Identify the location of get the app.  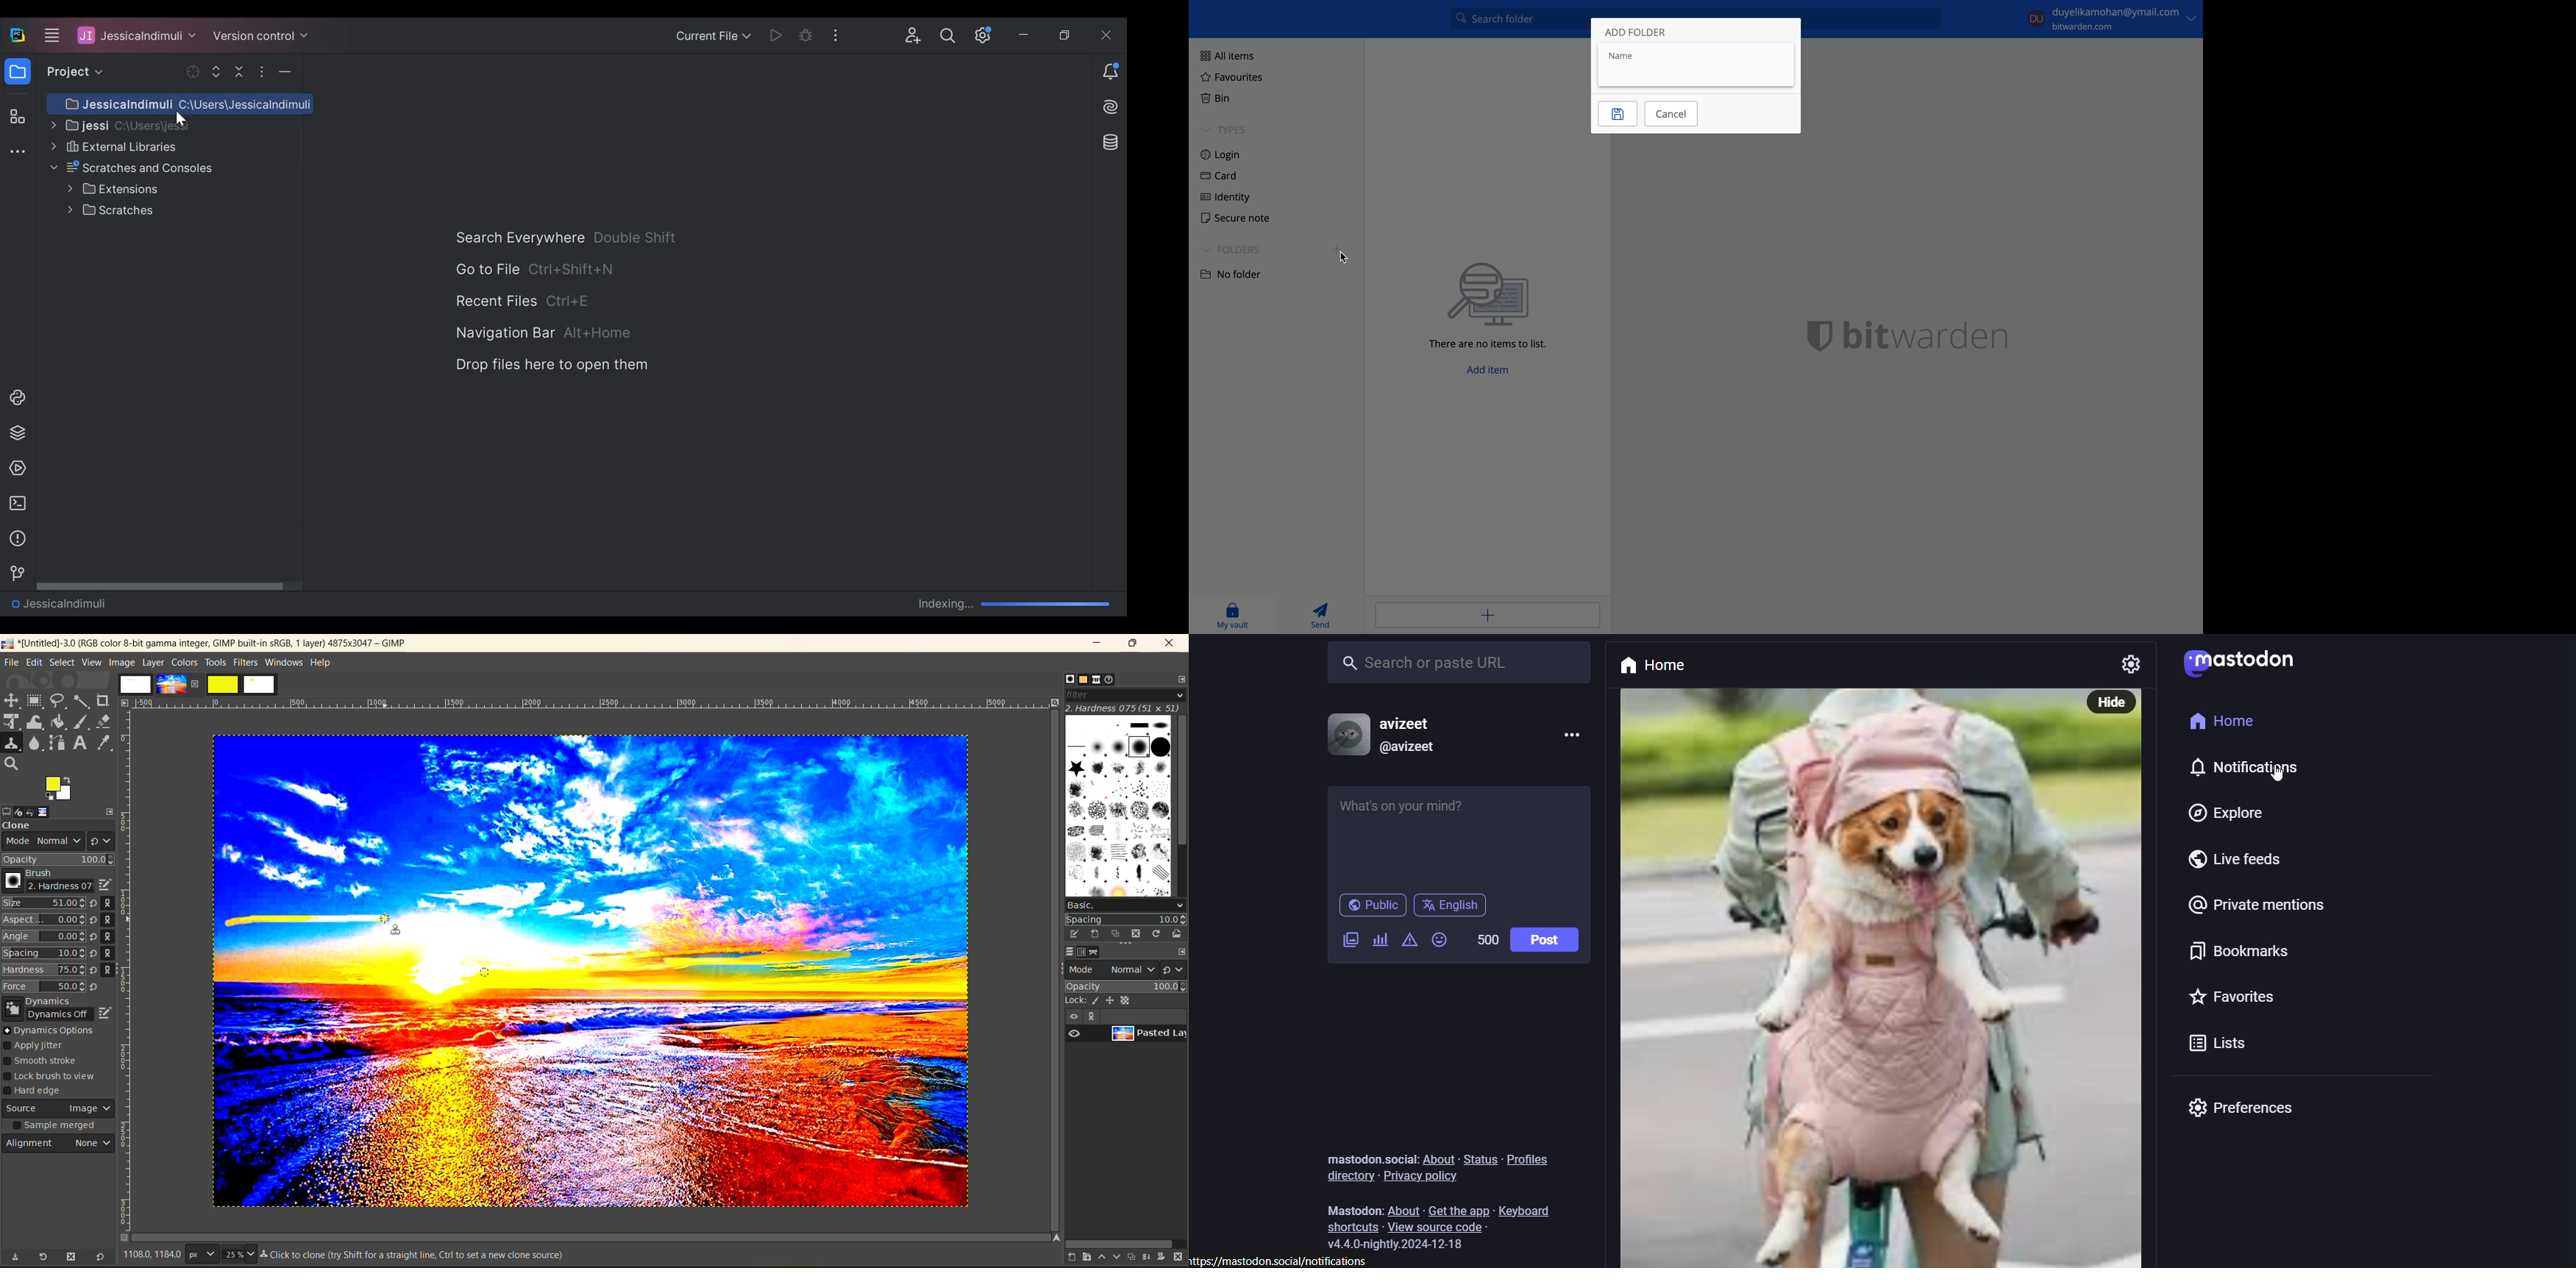
(1460, 1210).